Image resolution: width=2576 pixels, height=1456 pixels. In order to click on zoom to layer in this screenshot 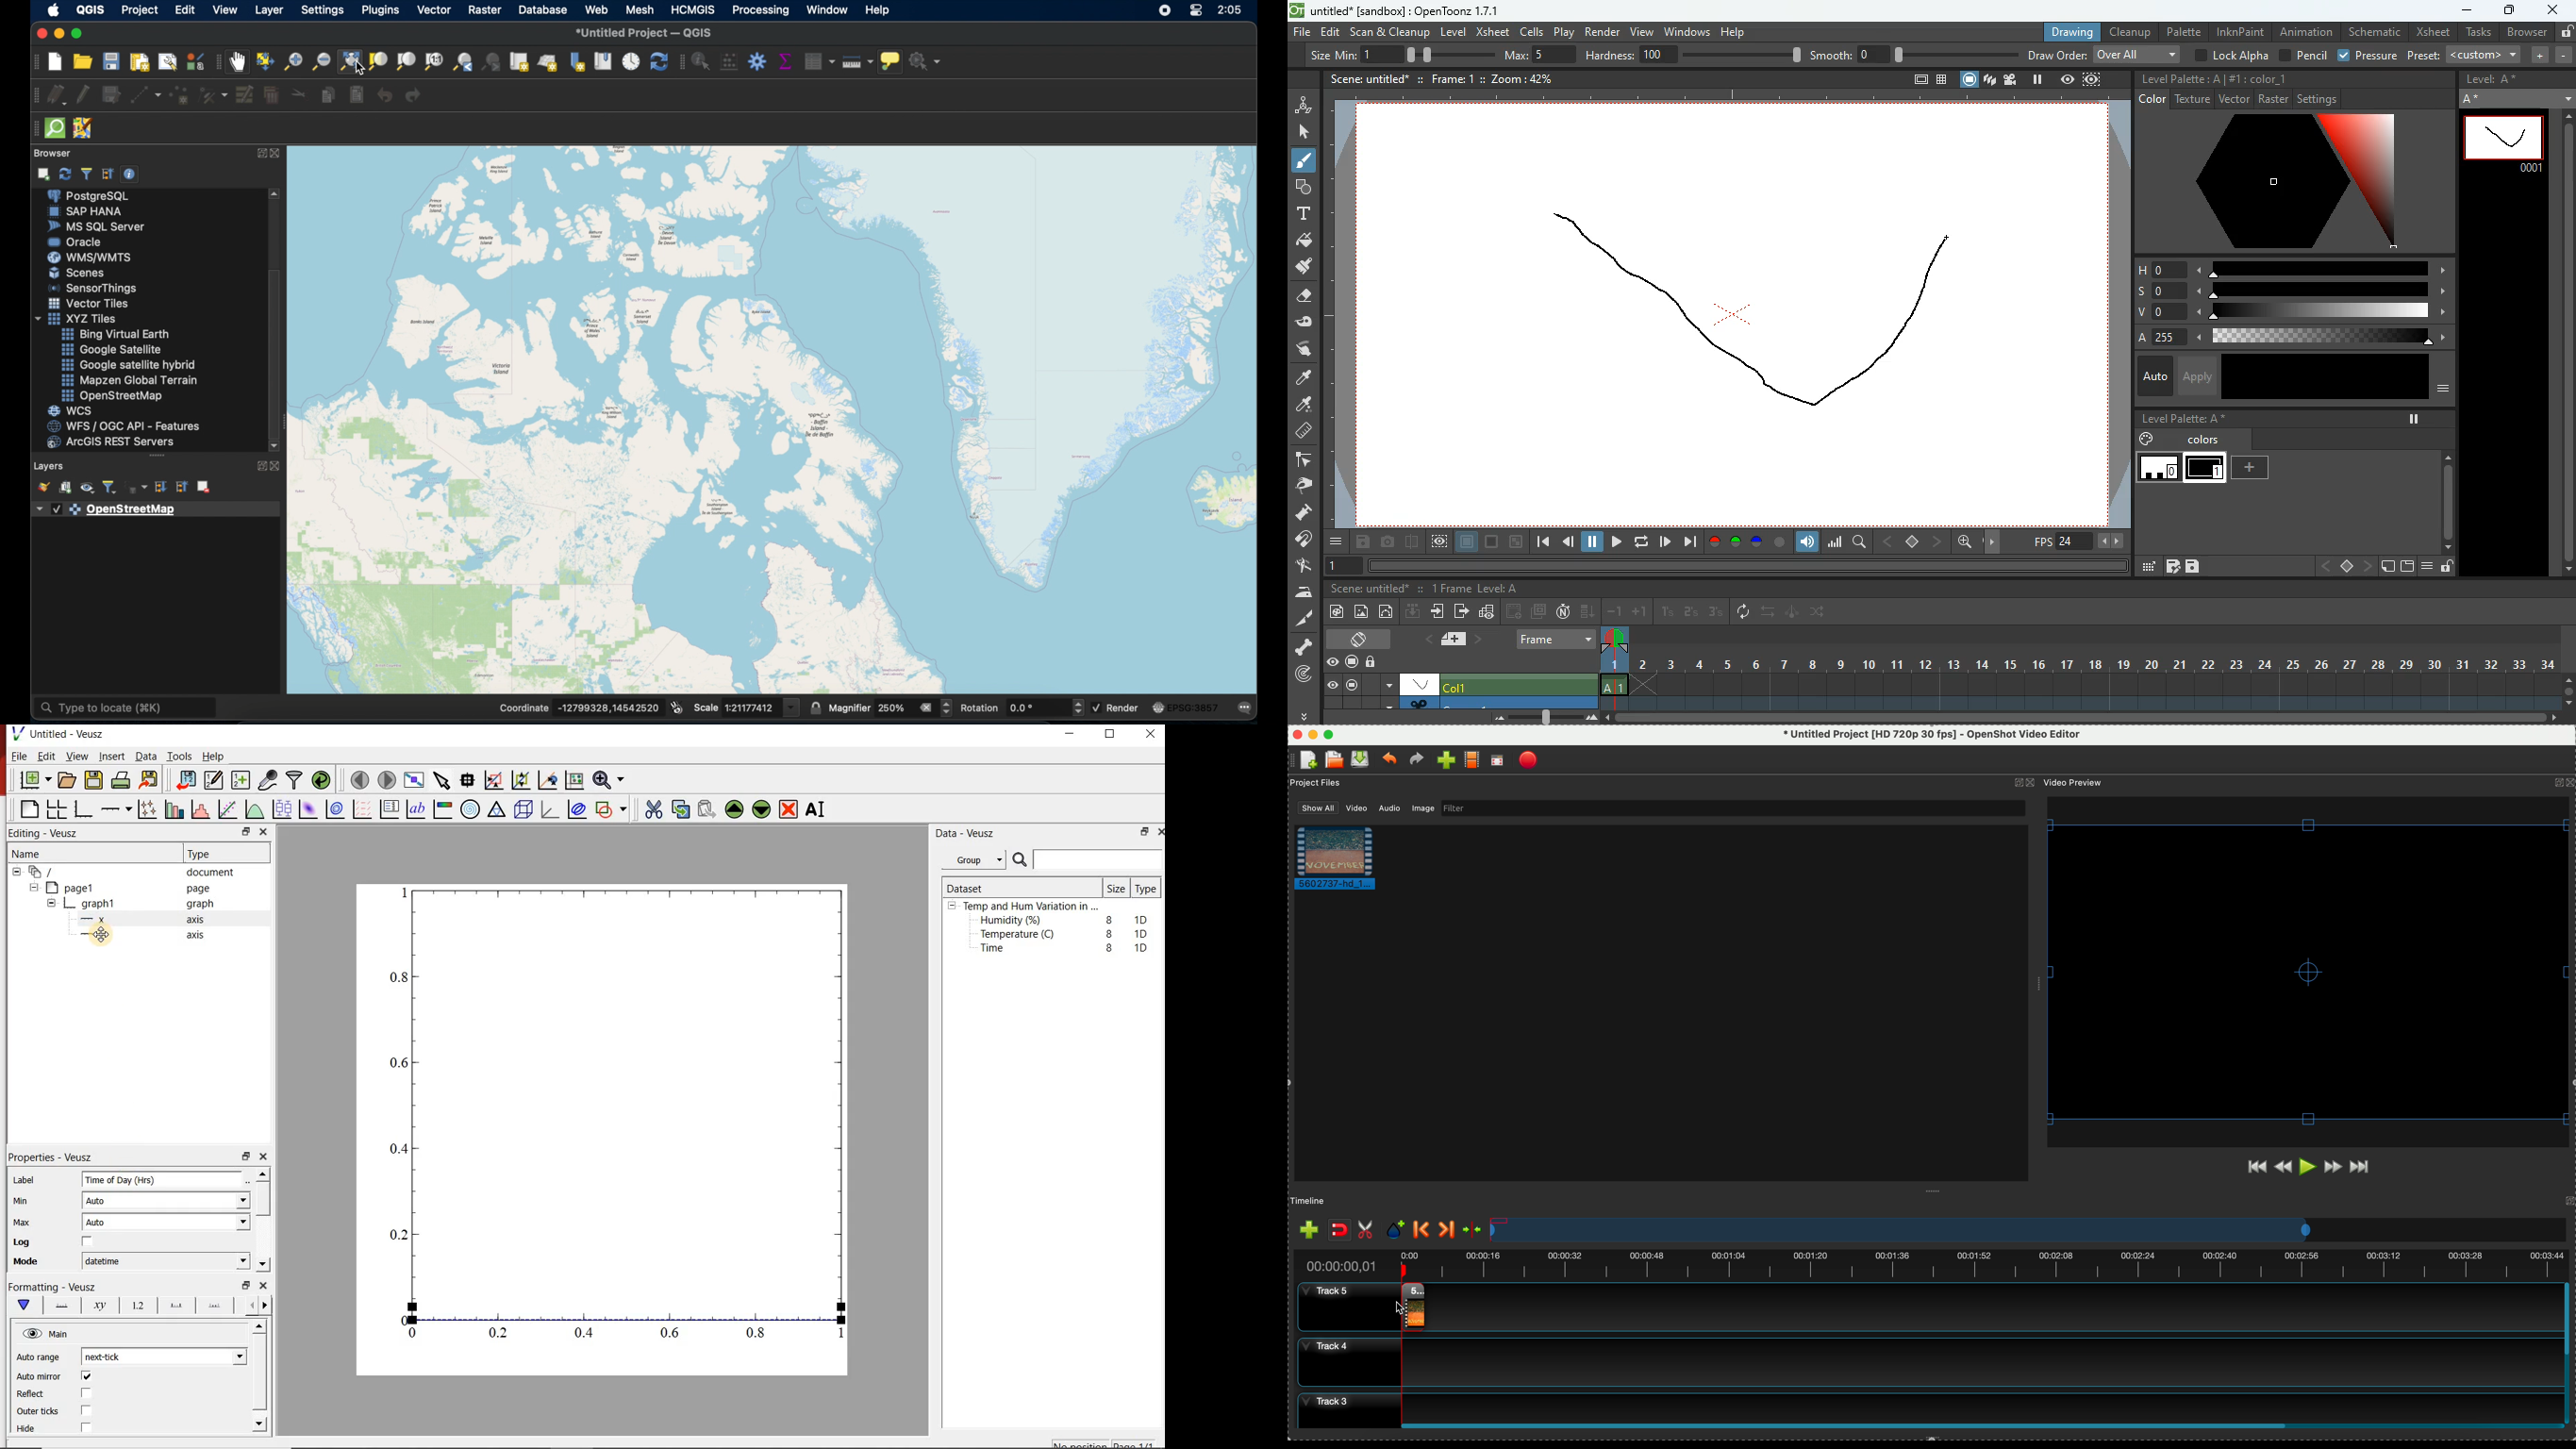, I will do `click(379, 60)`.